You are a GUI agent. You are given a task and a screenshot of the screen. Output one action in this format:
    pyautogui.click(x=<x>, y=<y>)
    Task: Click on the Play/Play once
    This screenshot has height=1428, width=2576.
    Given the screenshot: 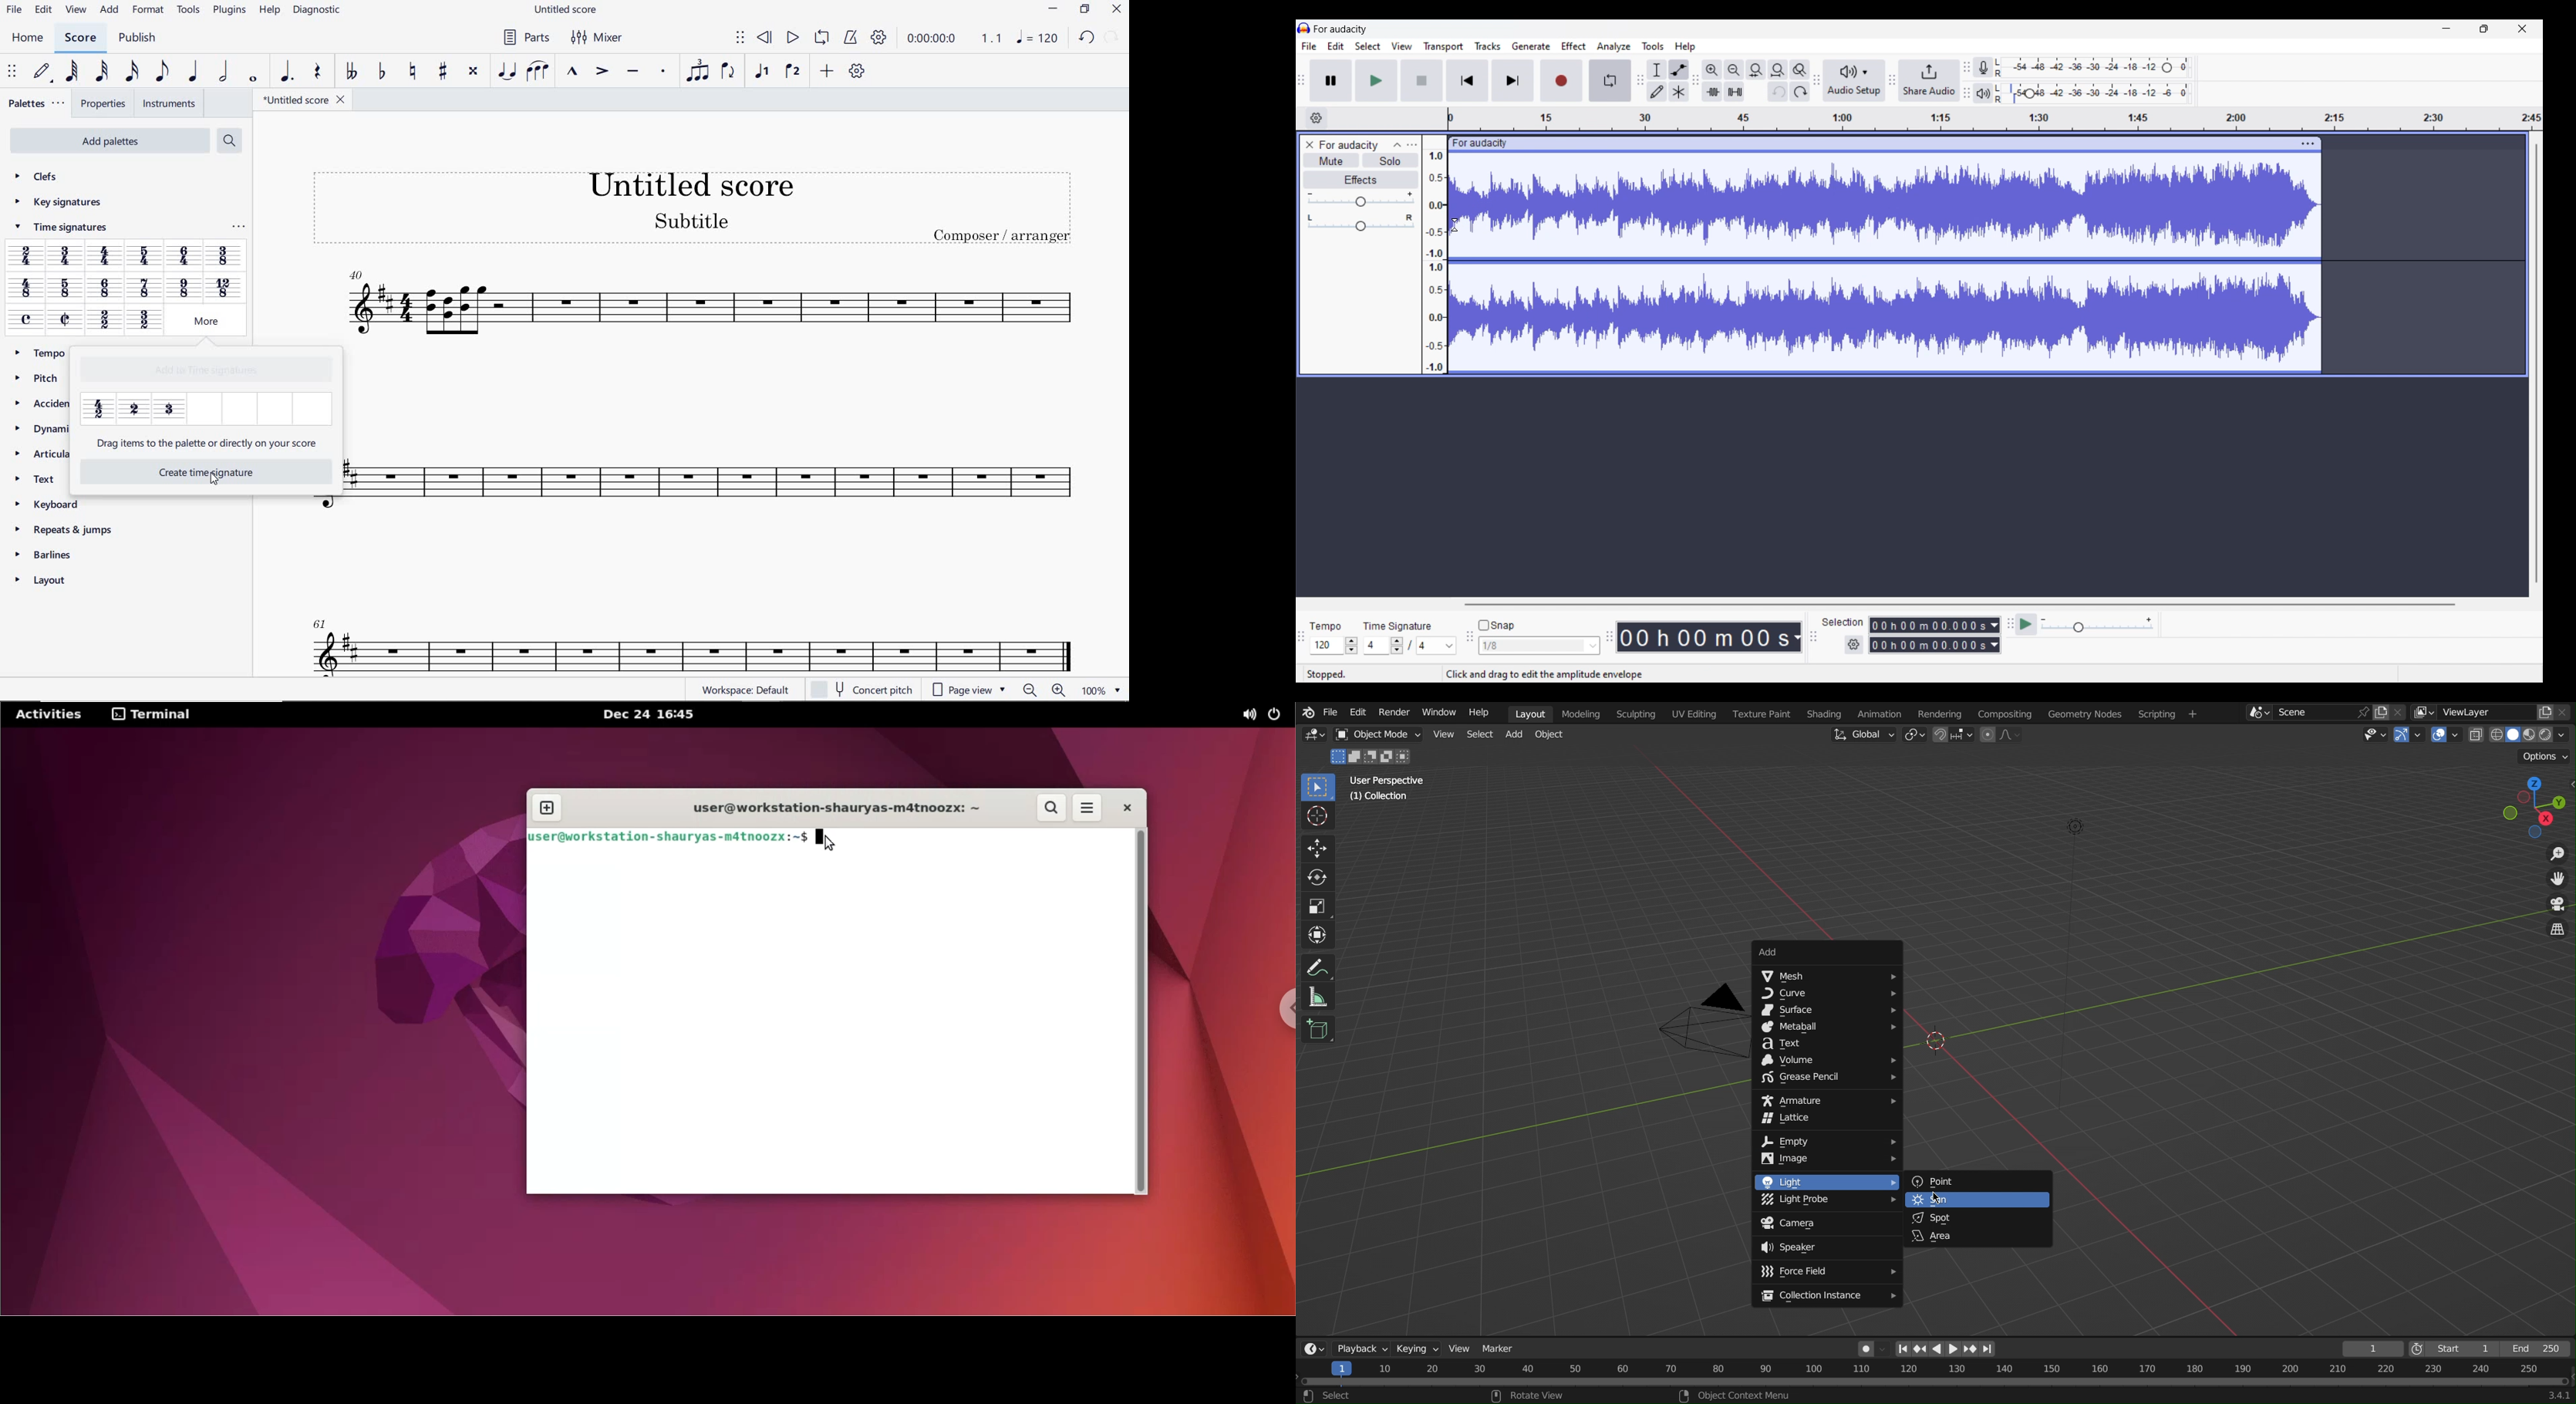 What is the action you would take?
    pyautogui.click(x=1377, y=81)
    